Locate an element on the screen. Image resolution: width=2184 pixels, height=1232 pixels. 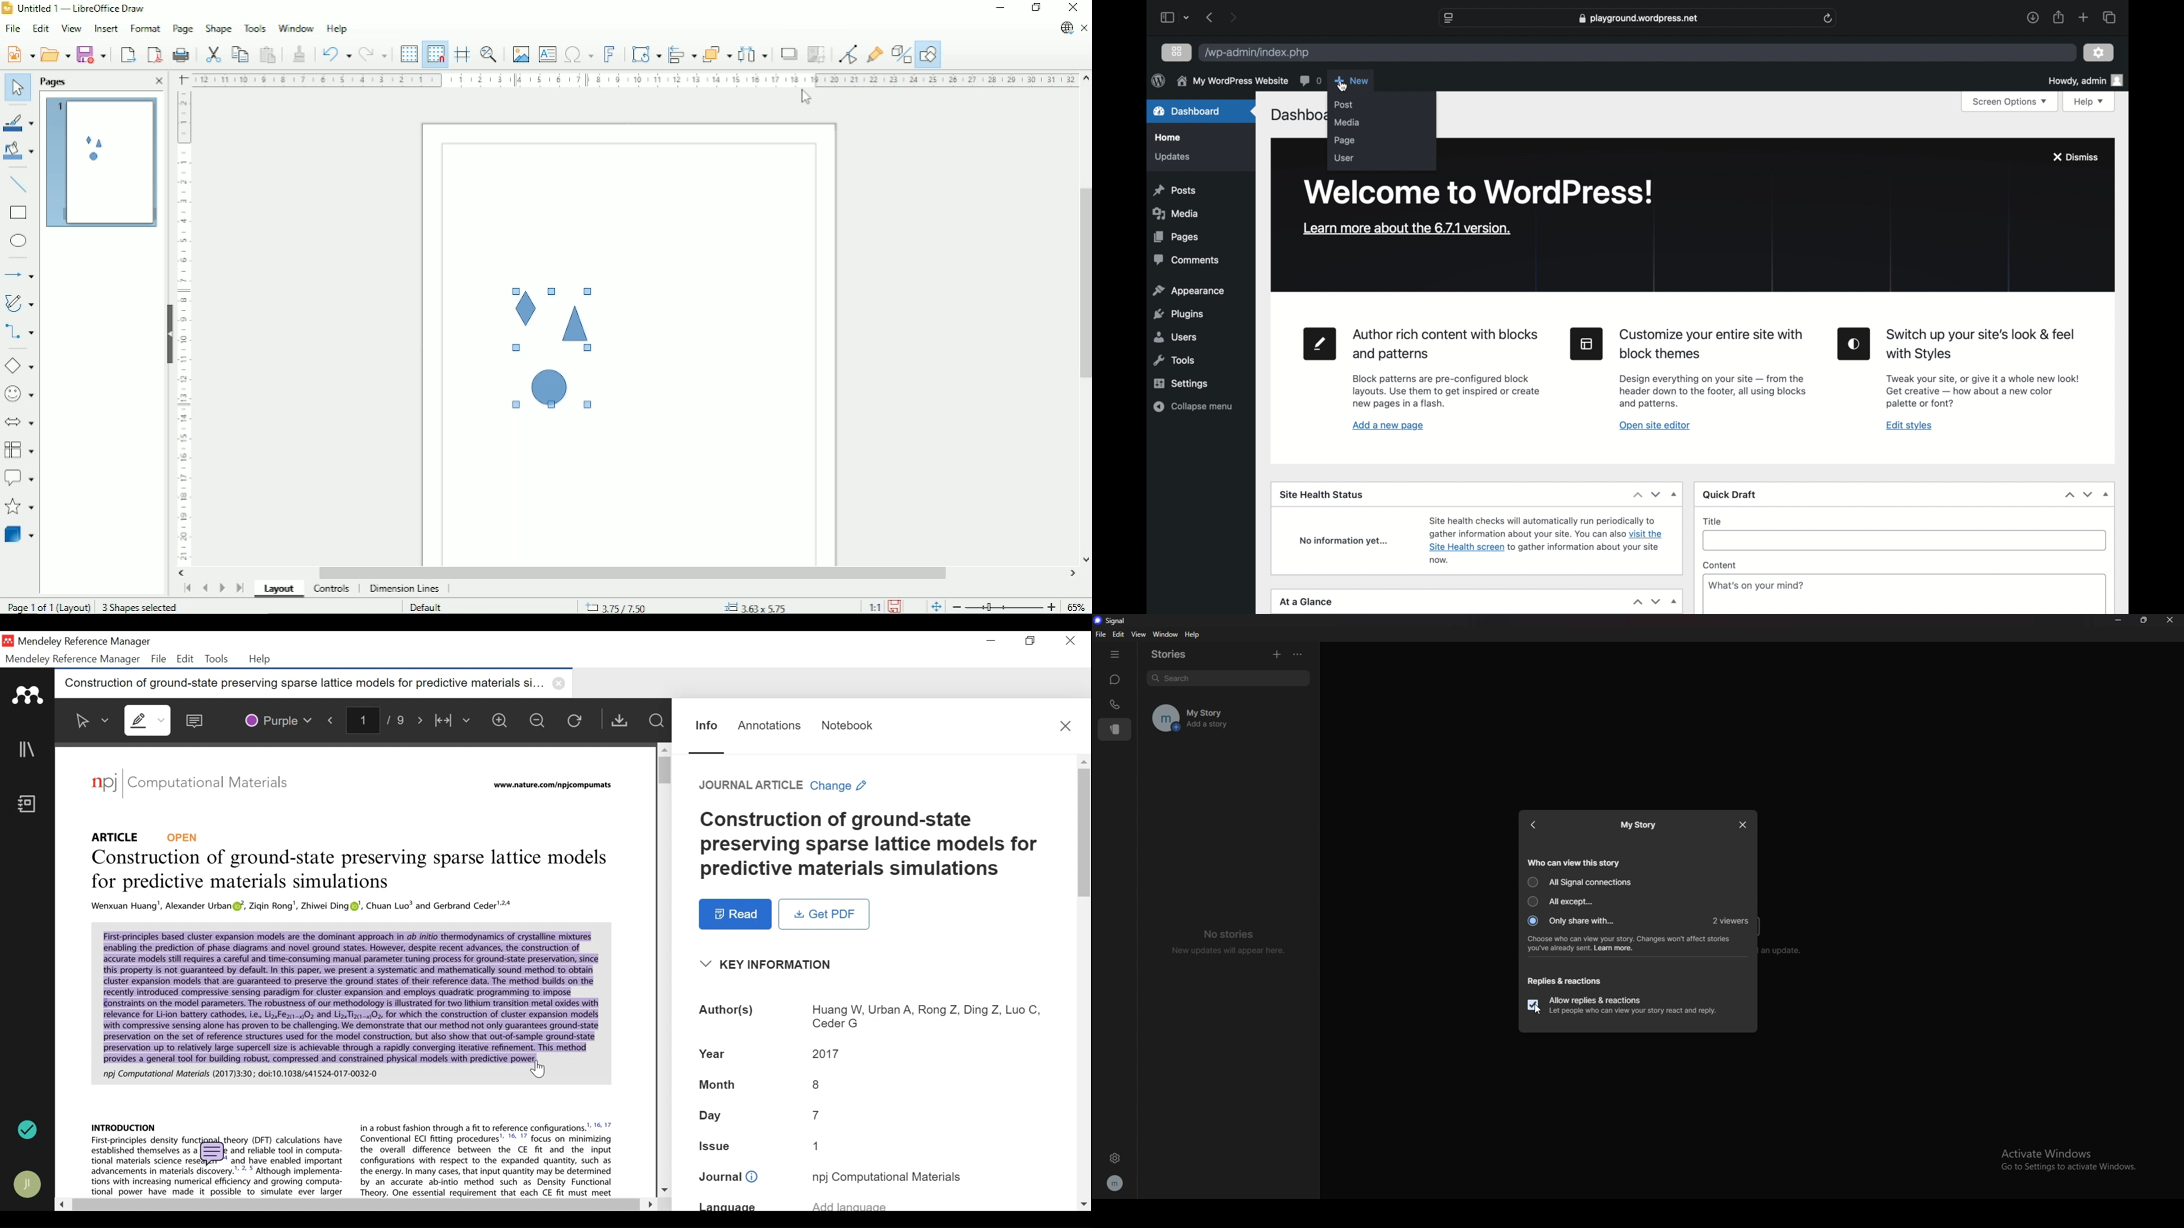
Scroll up is located at coordinates (663, 749).